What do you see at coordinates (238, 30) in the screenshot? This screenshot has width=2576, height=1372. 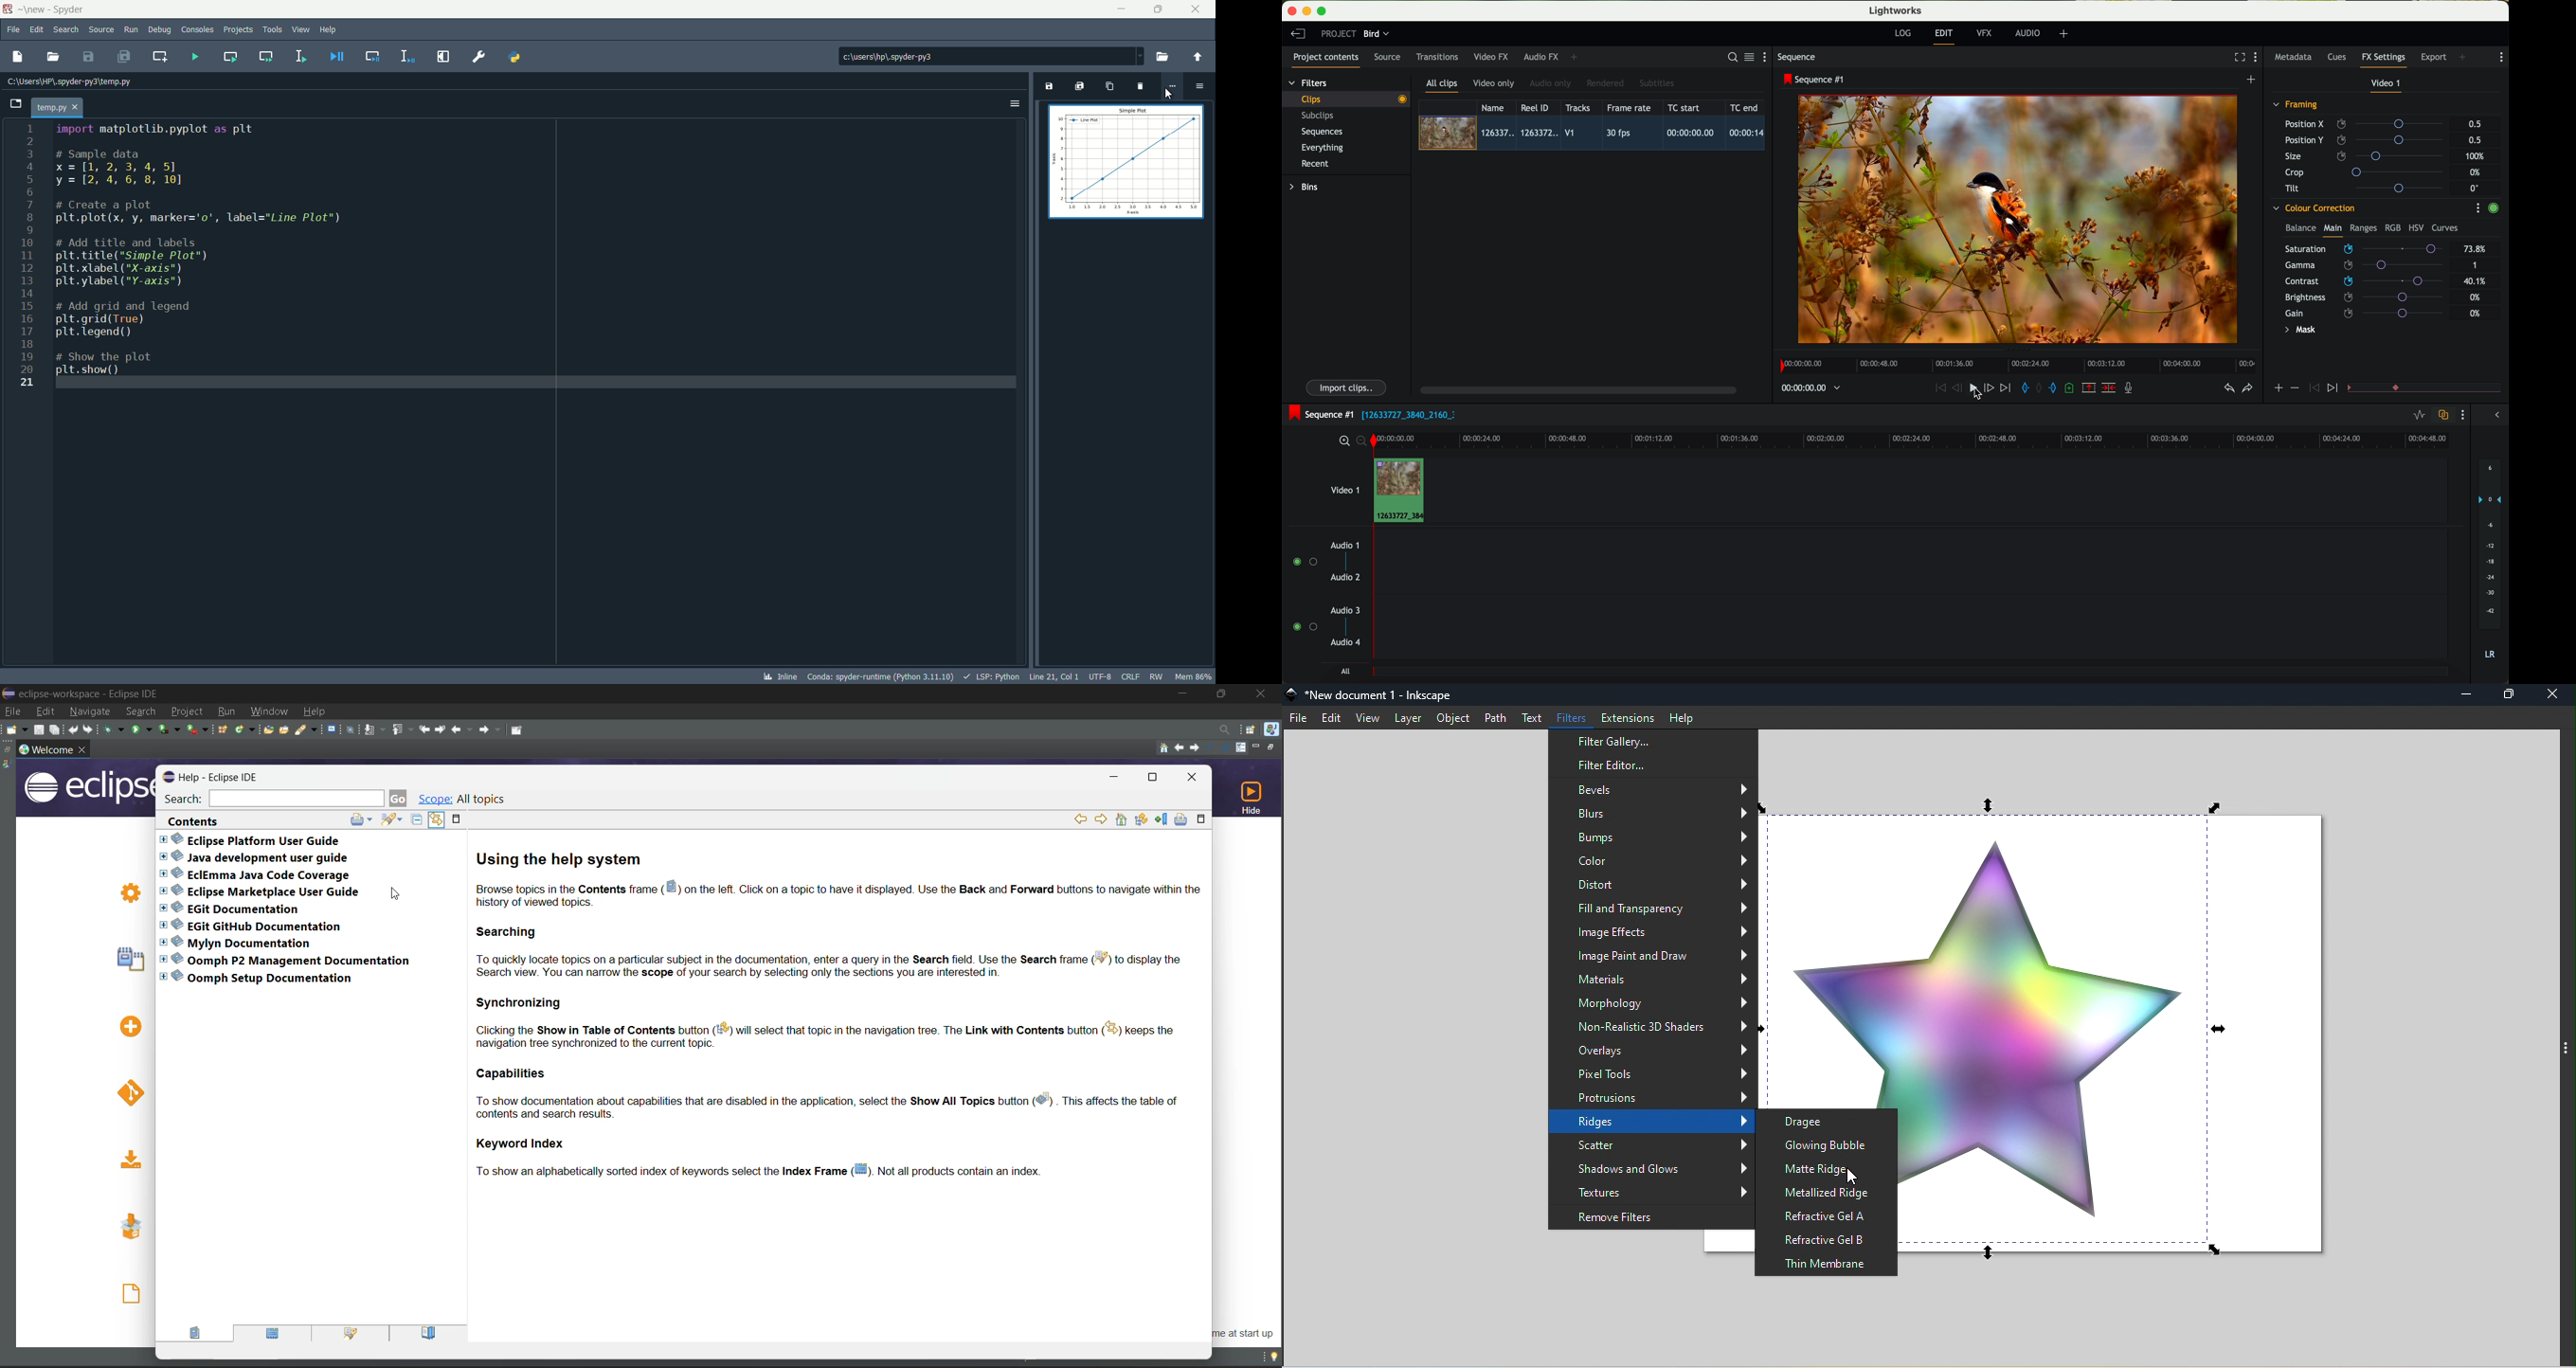 I see `projects menu` at bounding box center [238, 30].